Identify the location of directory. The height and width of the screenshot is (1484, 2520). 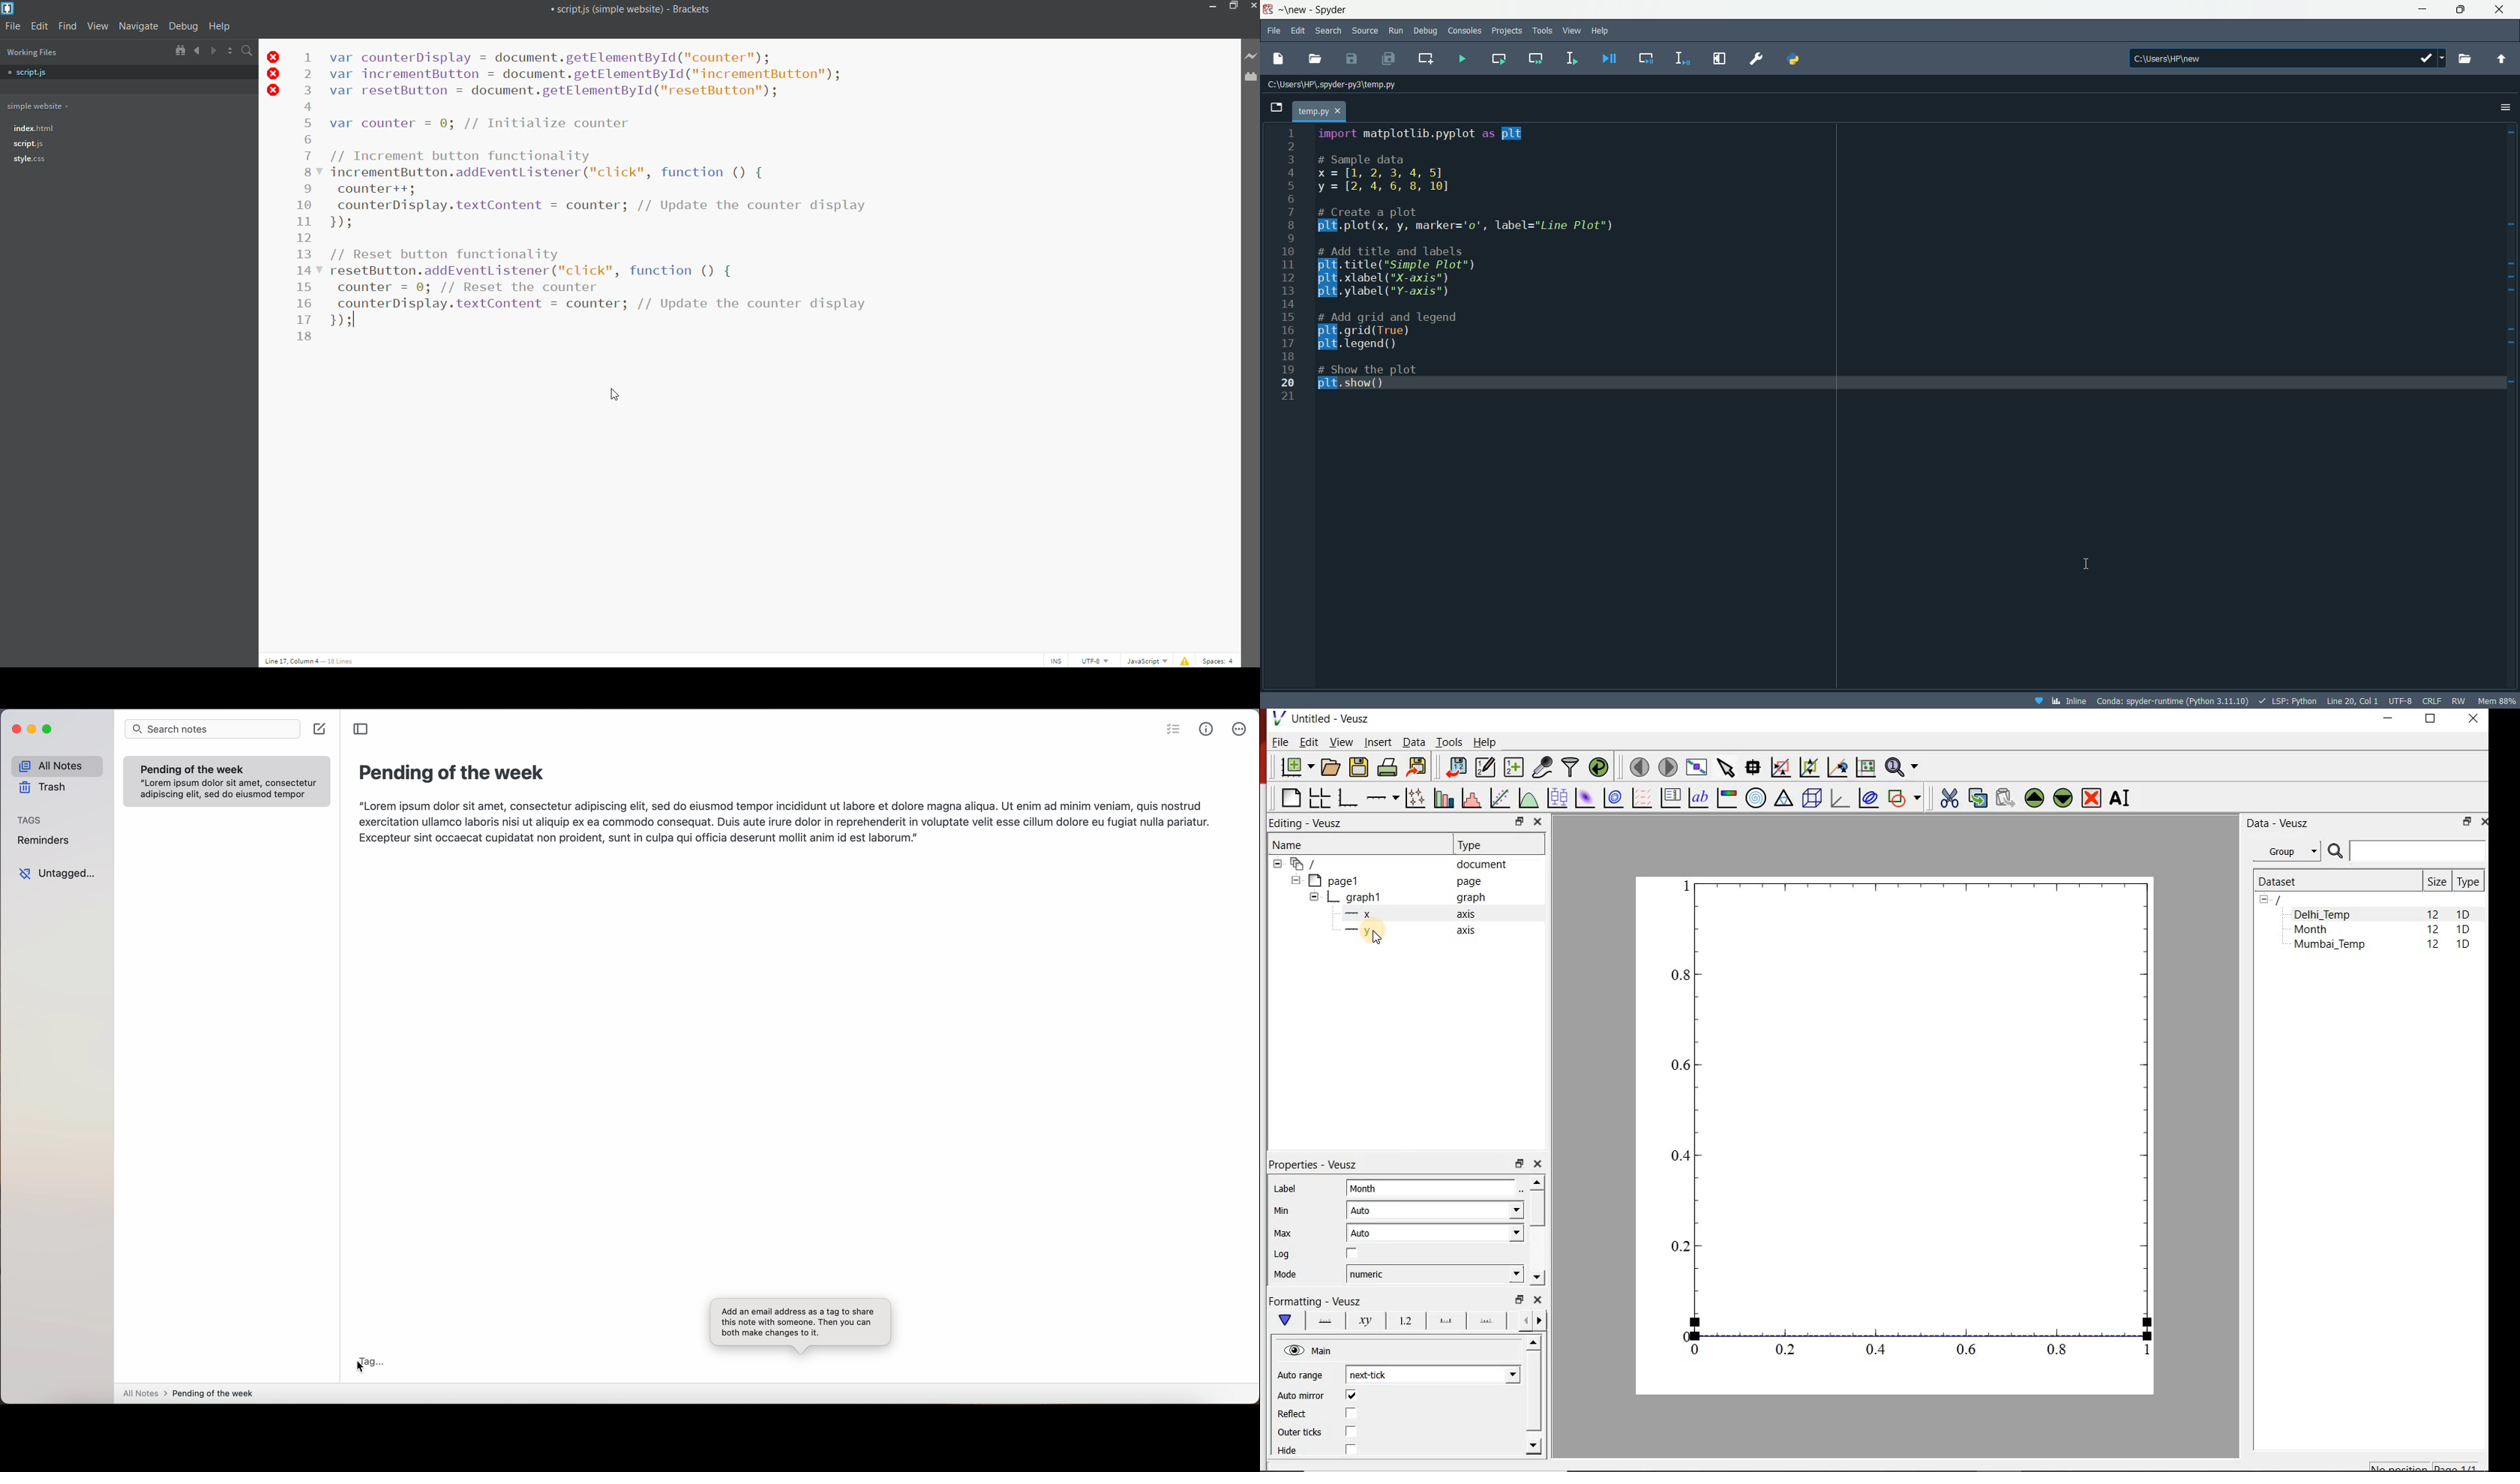
(2288, 57).